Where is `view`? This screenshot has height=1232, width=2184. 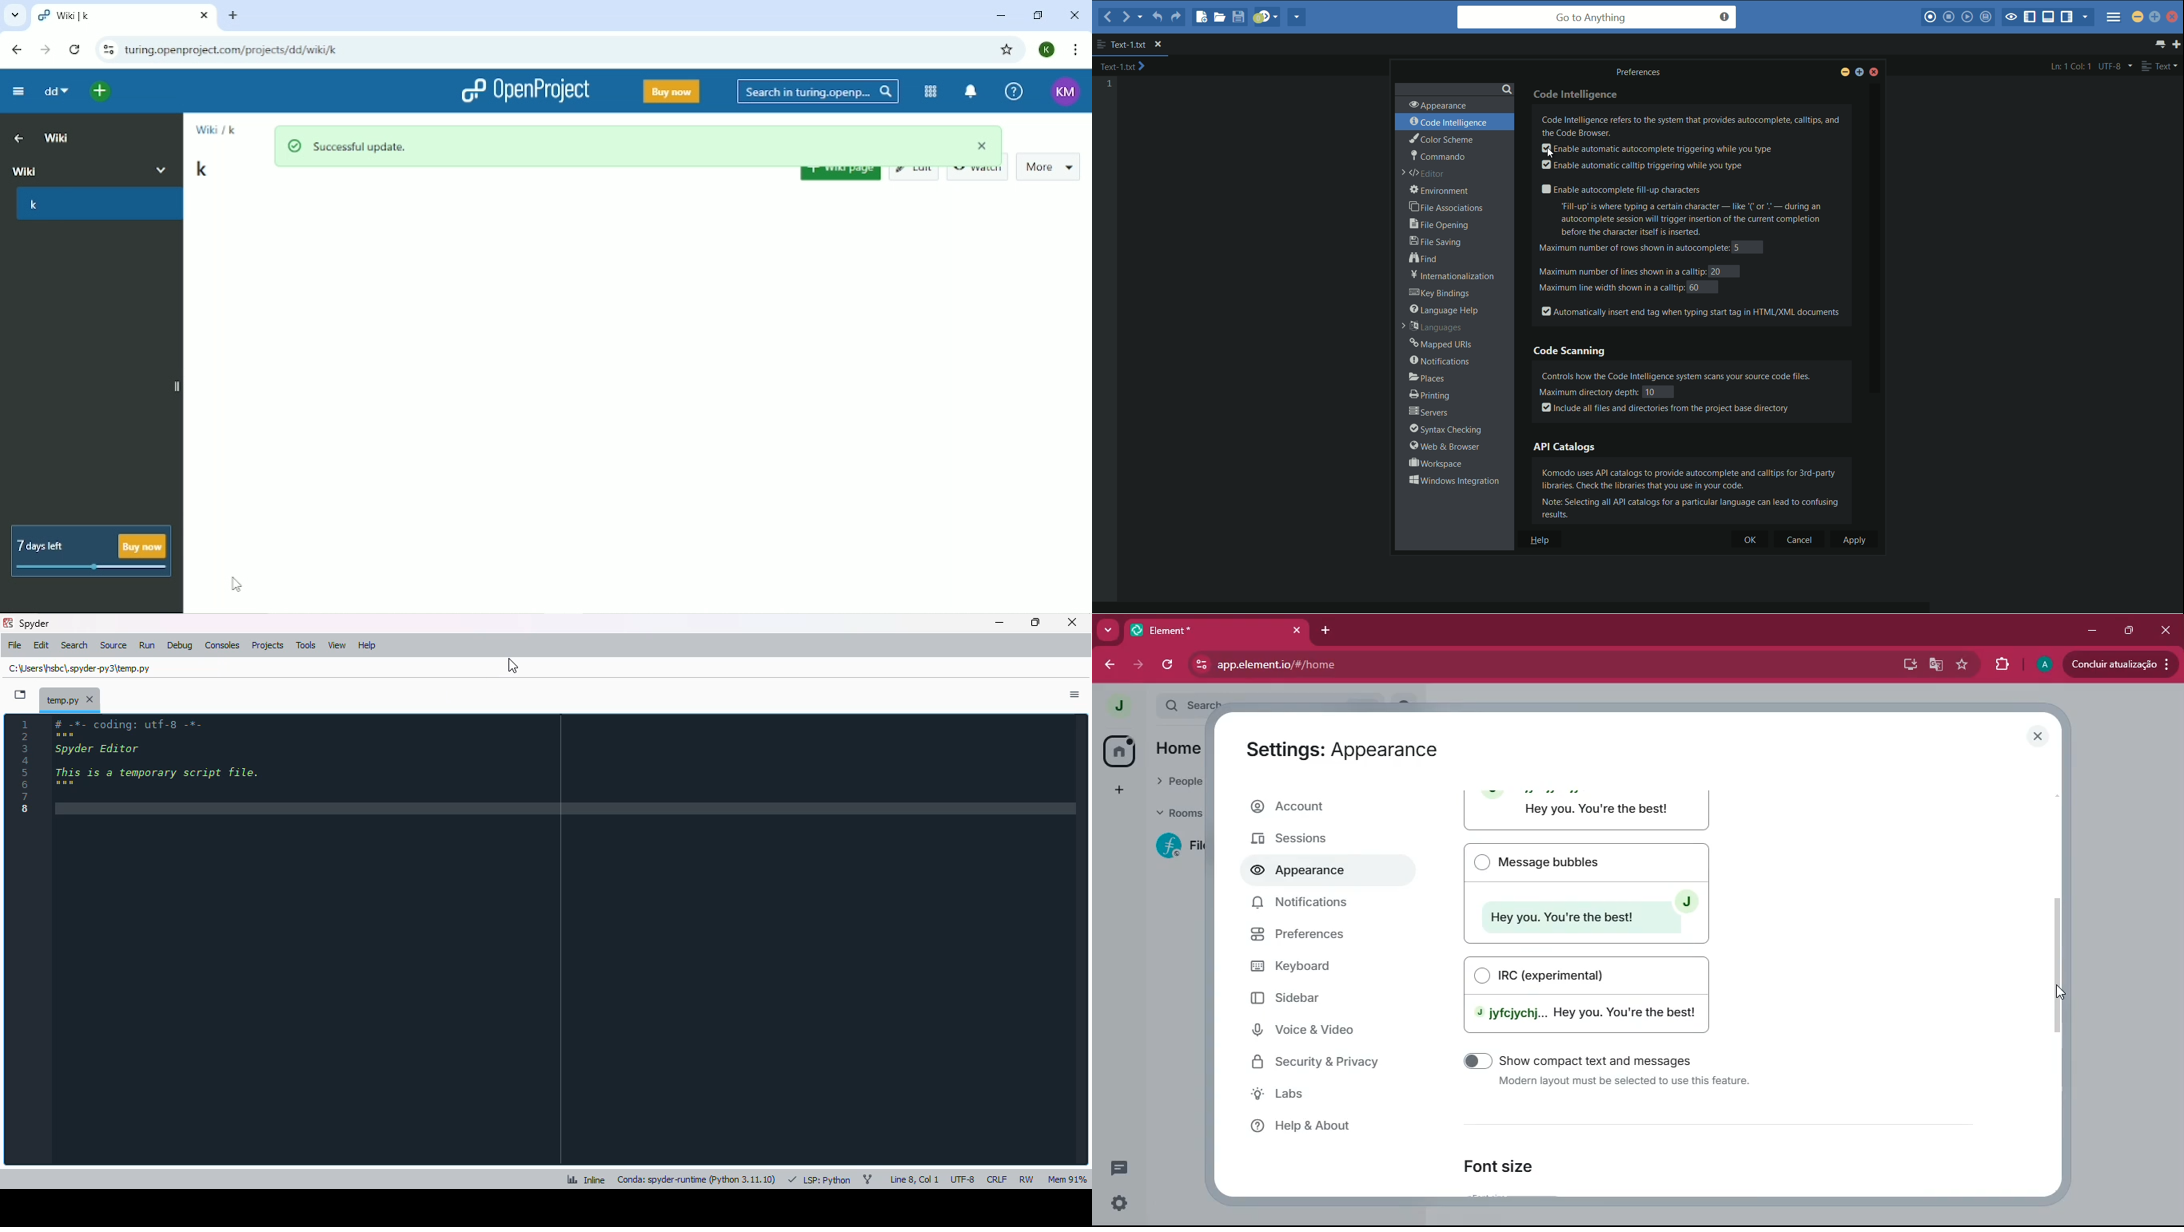 view is located at coordinates (337, 645).